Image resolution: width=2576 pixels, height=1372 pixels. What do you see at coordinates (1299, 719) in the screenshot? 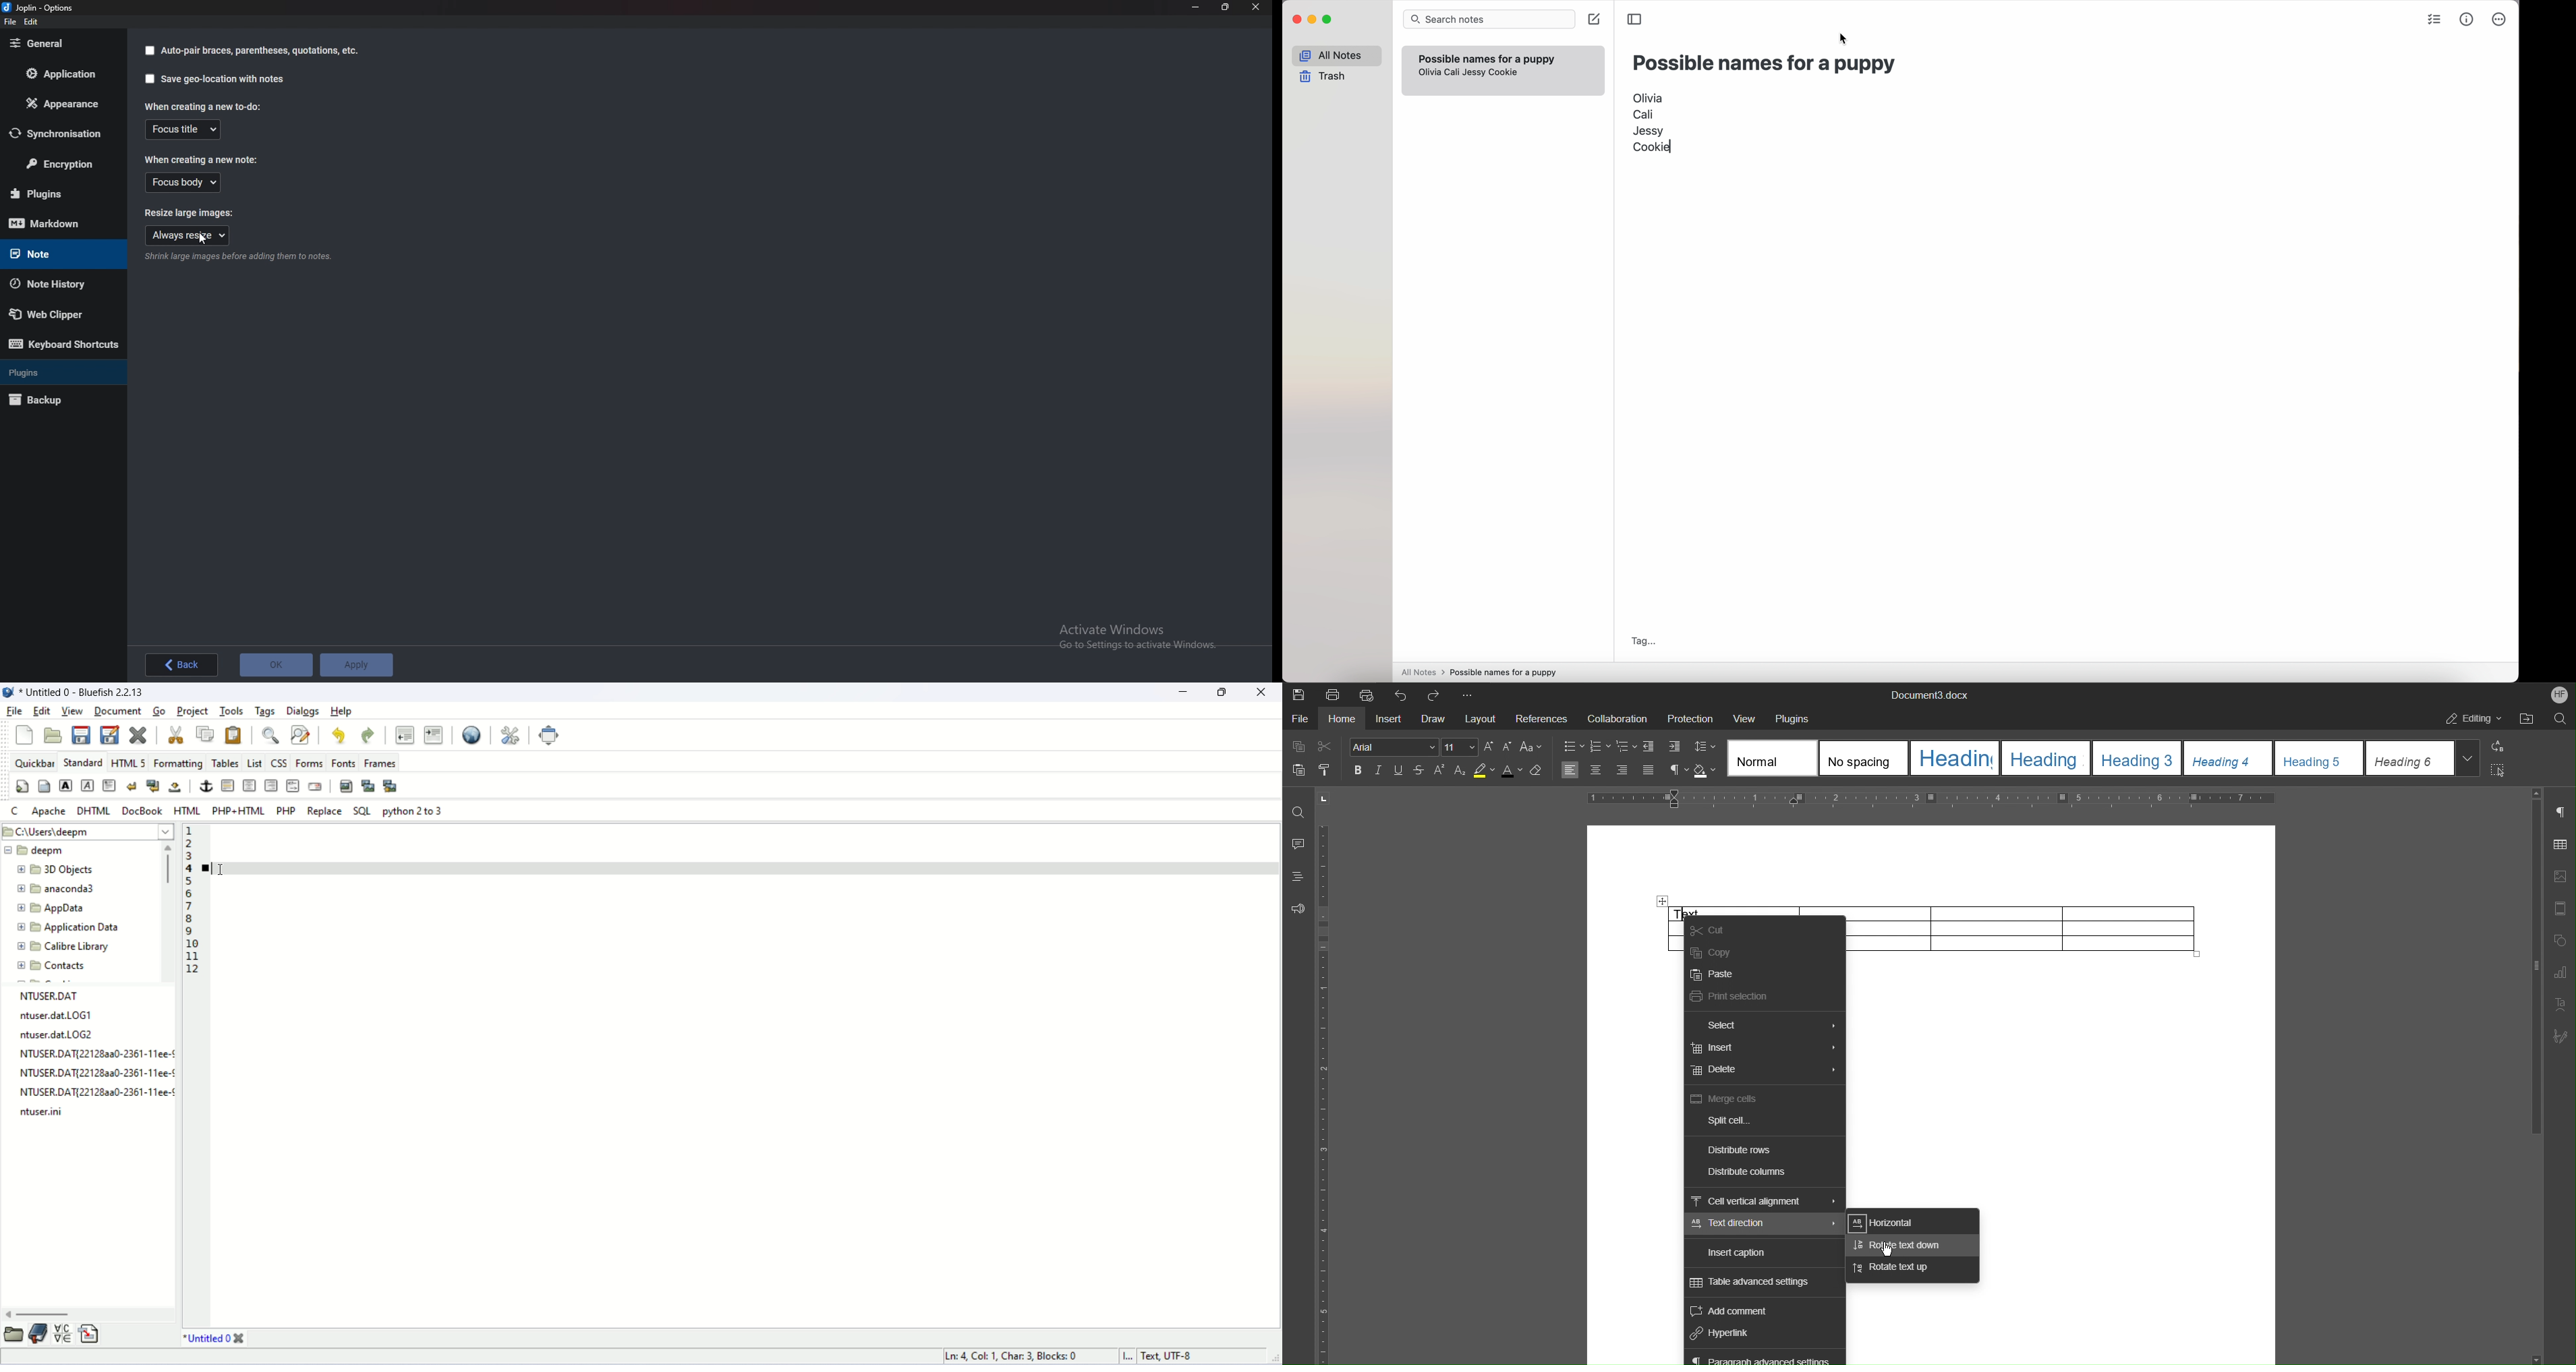
I see `File` at bounding box center [1299, 719].